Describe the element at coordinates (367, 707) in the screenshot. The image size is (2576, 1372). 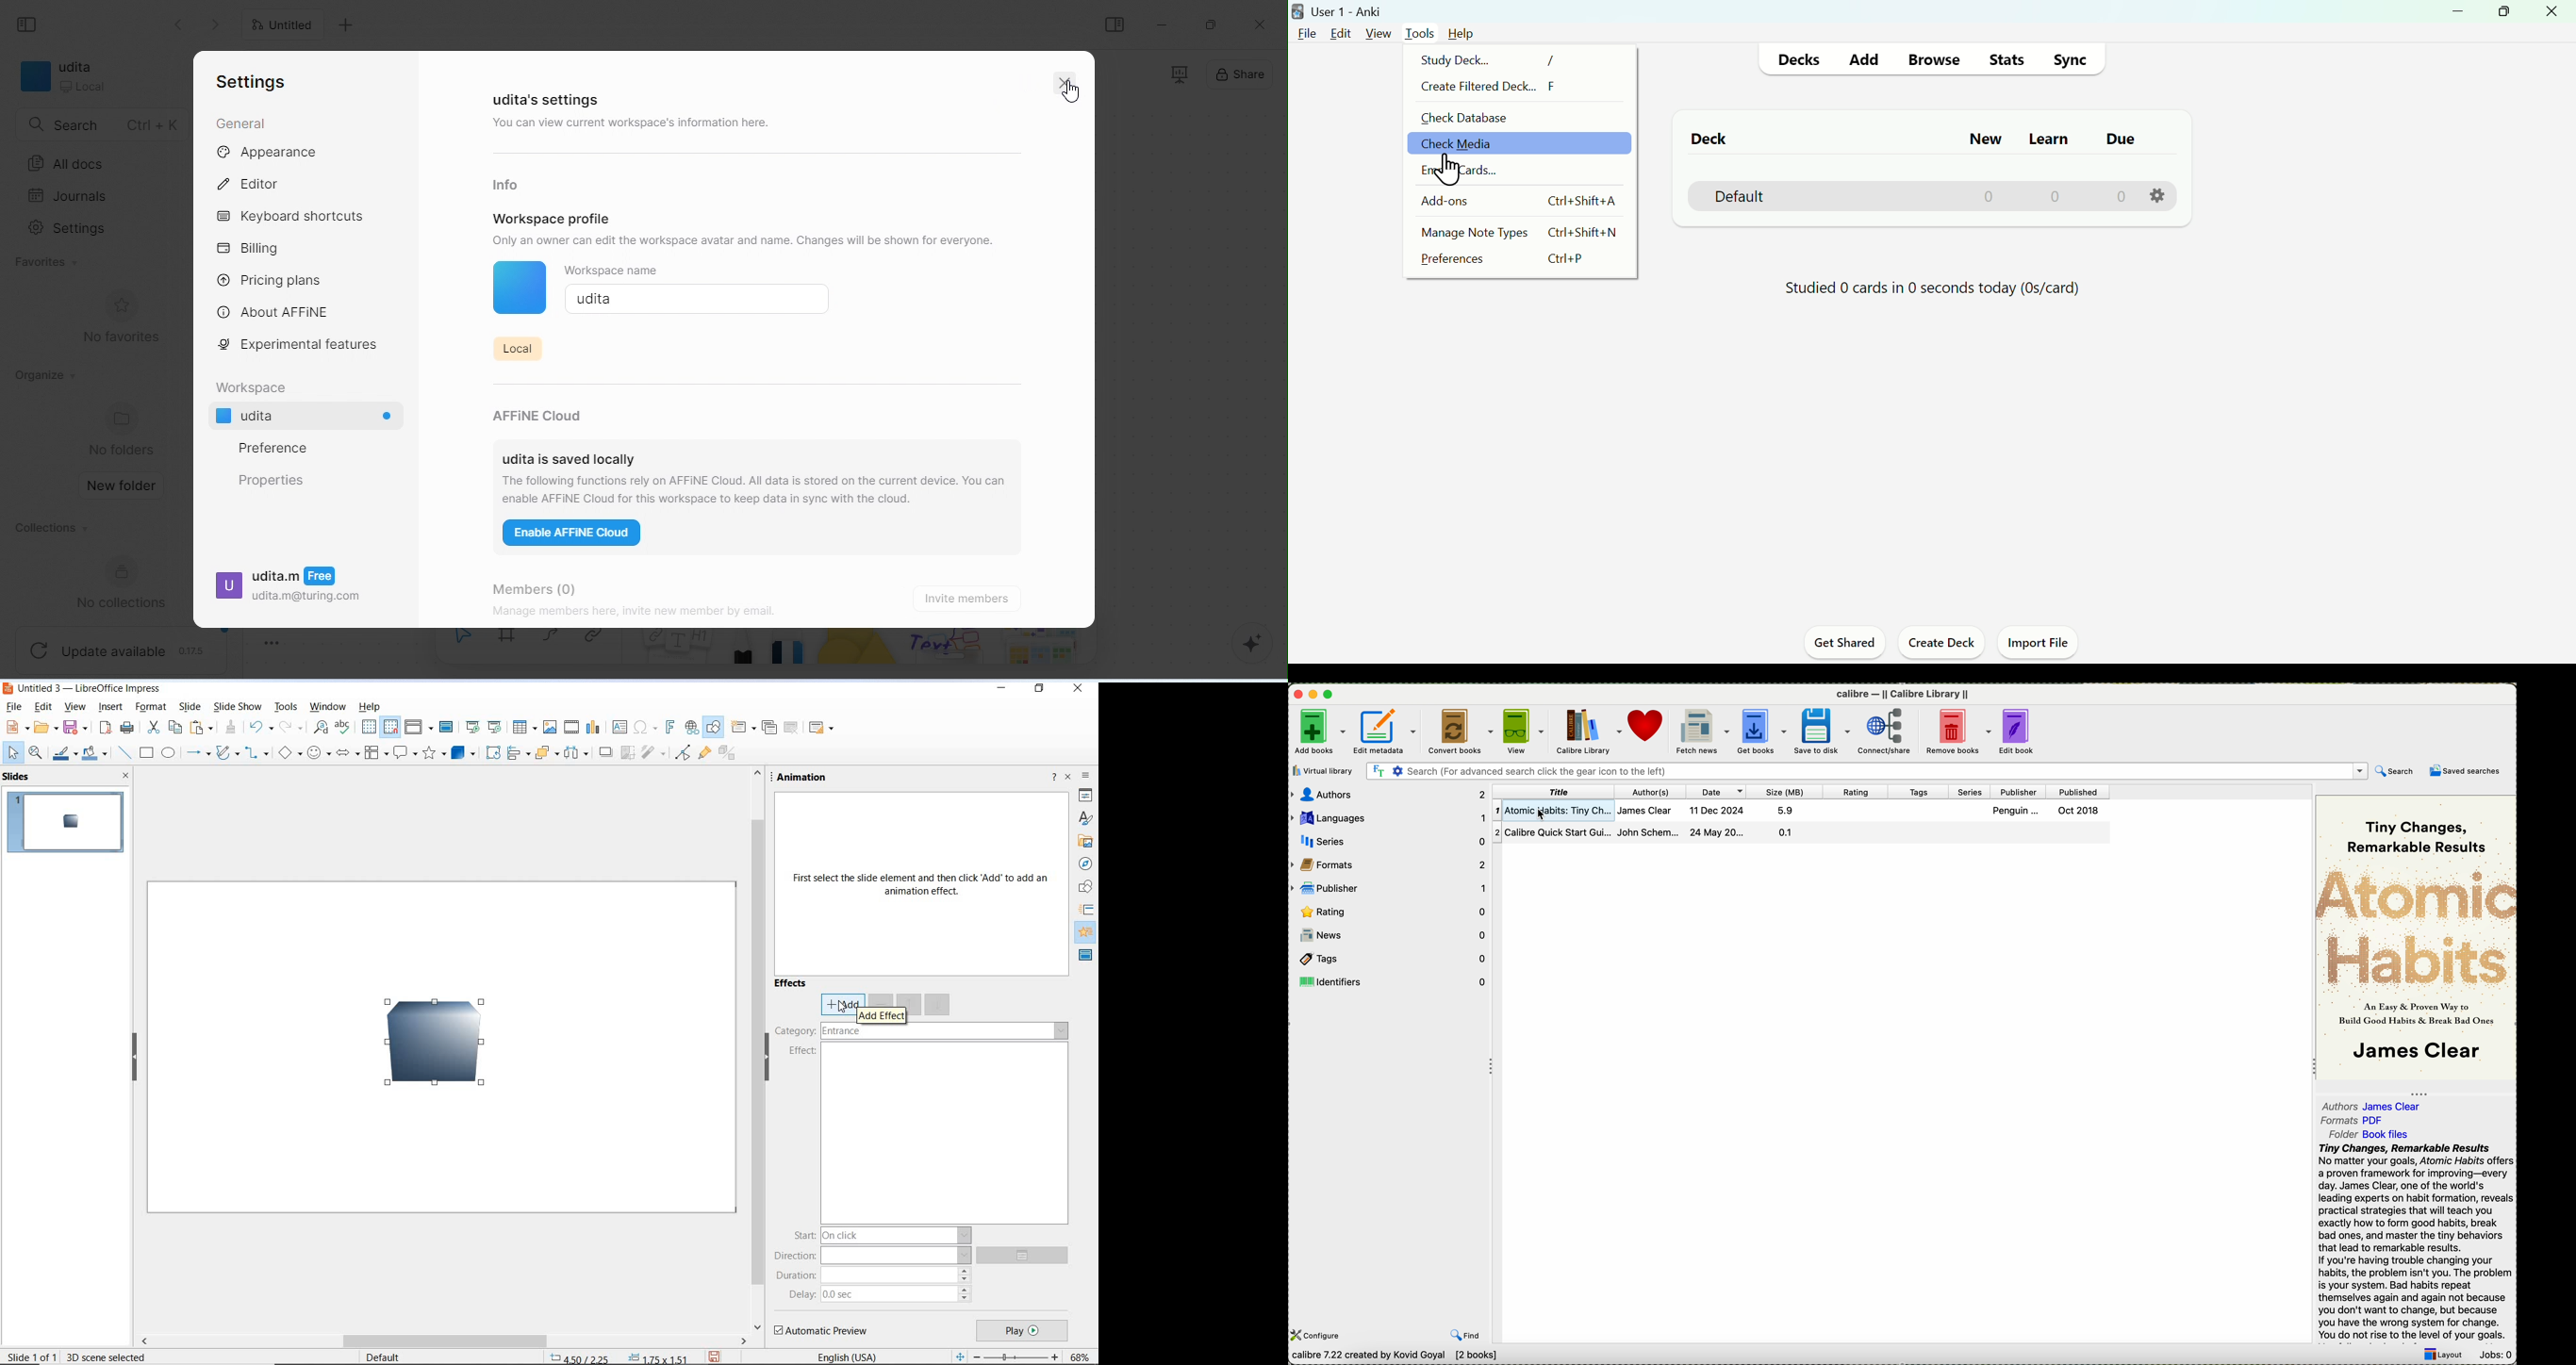
I see `help` at that location.